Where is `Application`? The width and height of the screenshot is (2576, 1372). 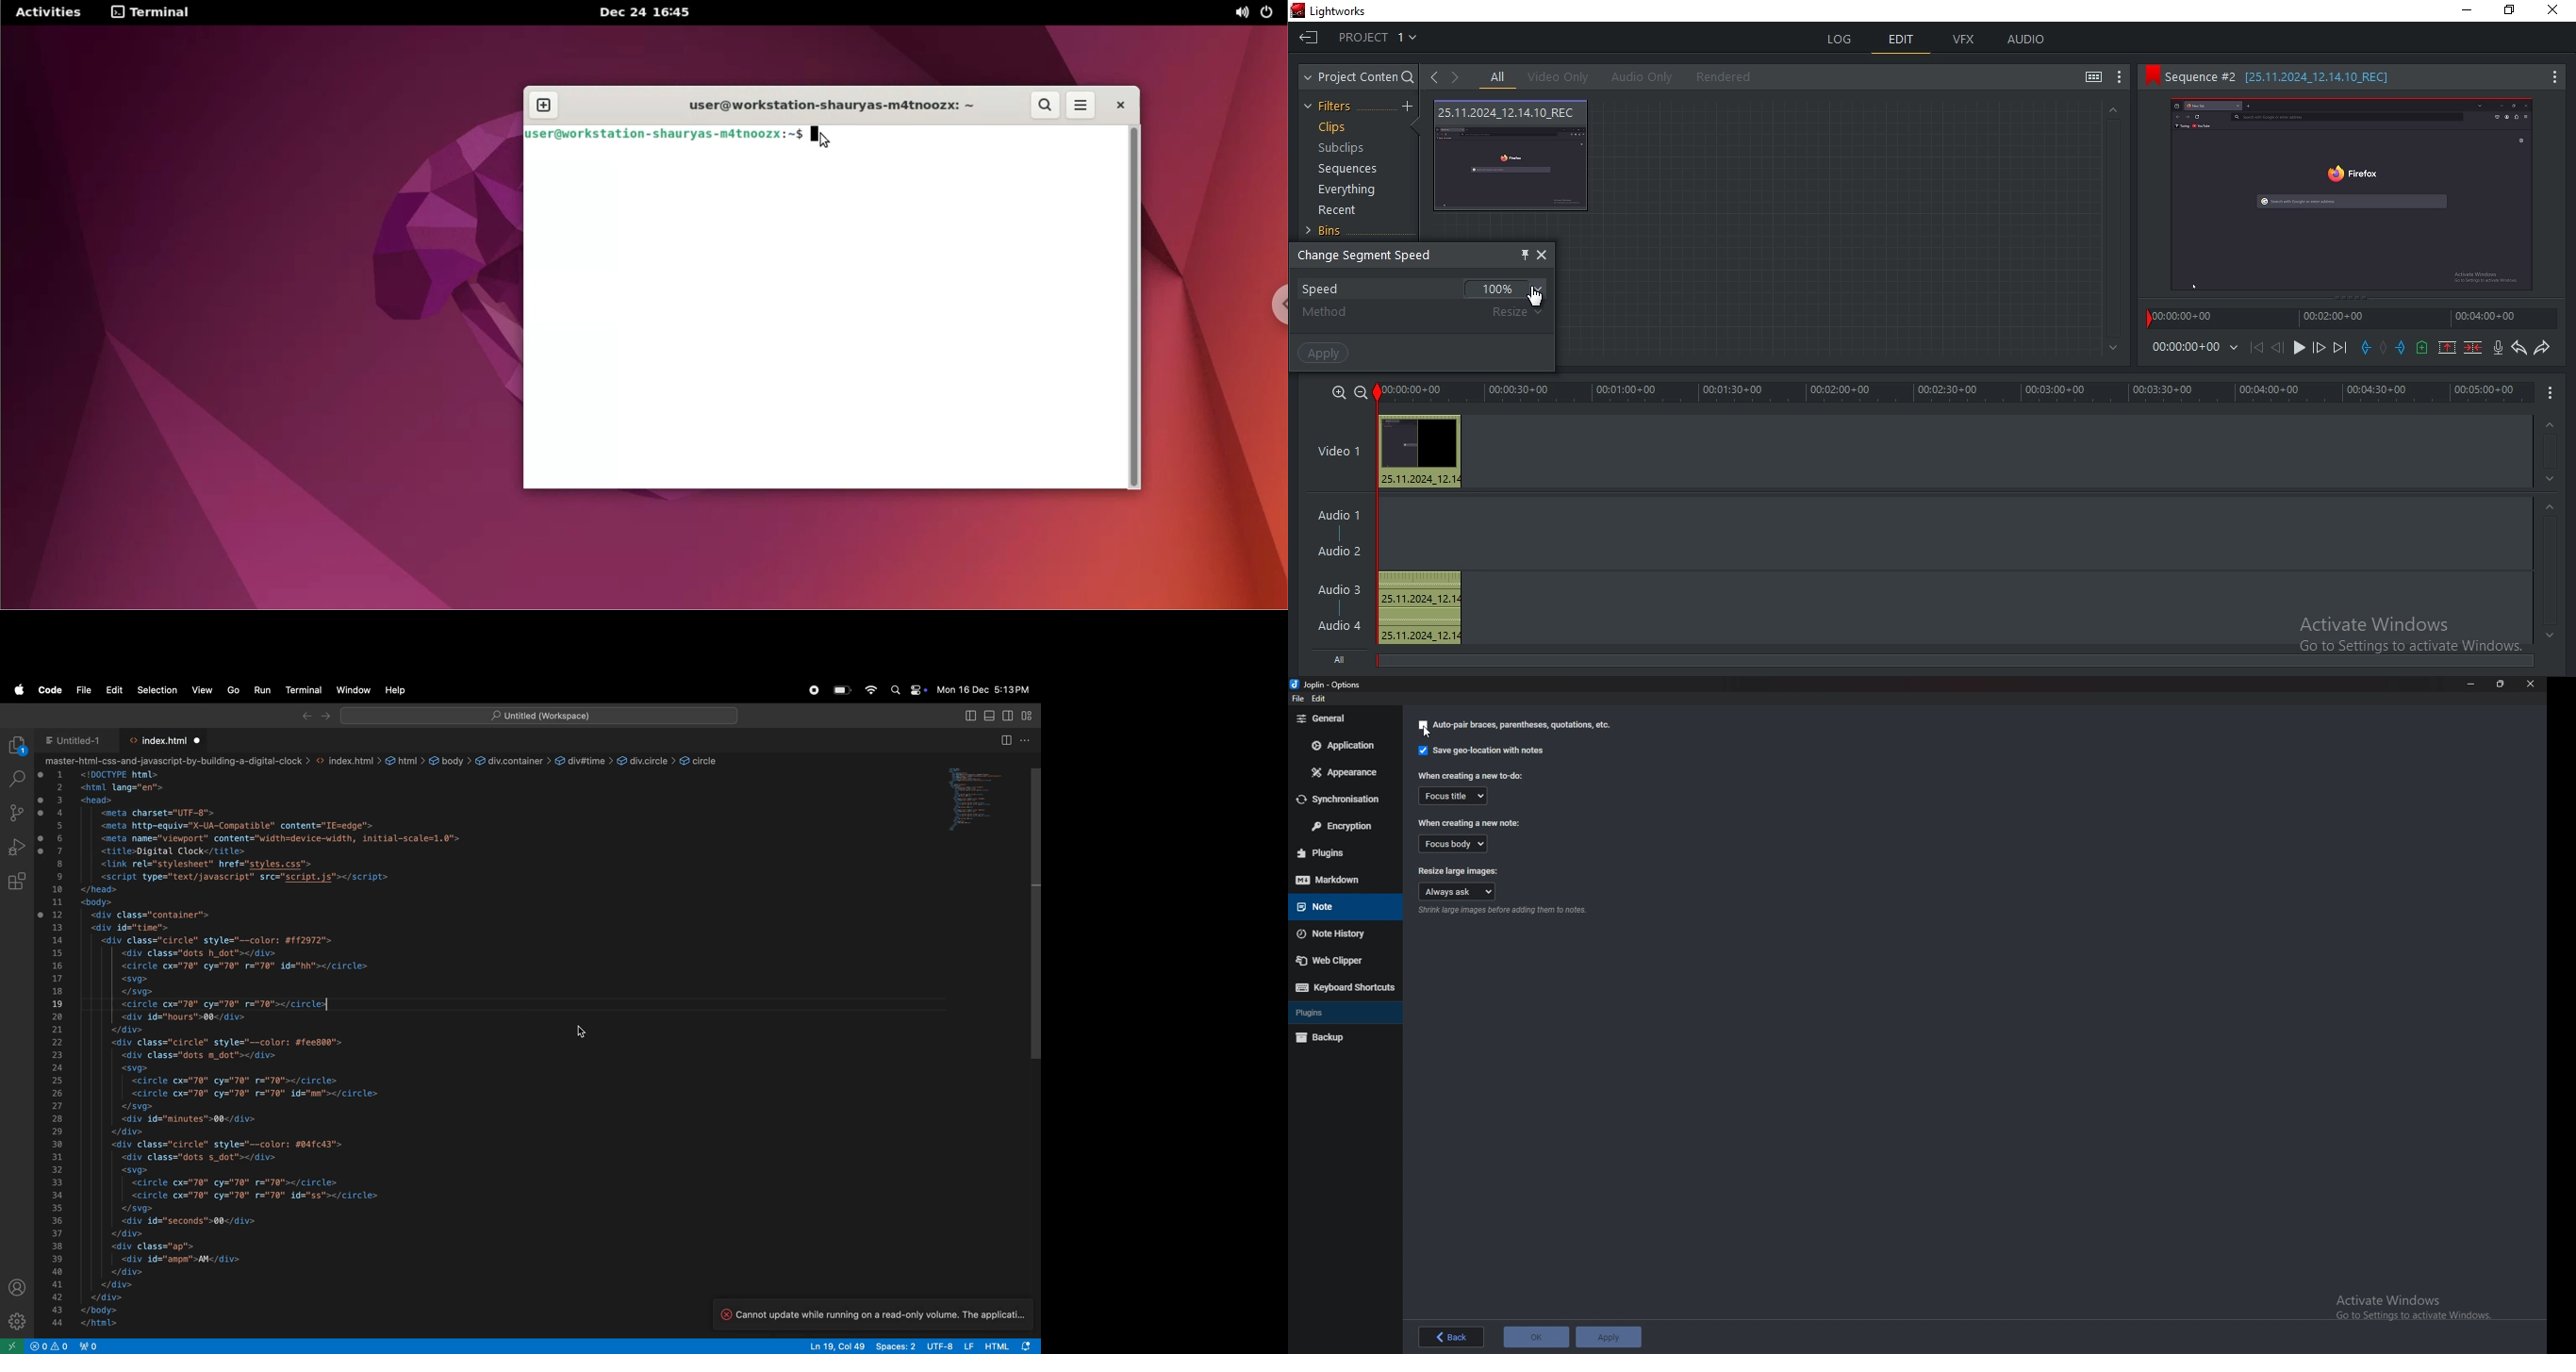
Application is located at coordinates (1344, 745).